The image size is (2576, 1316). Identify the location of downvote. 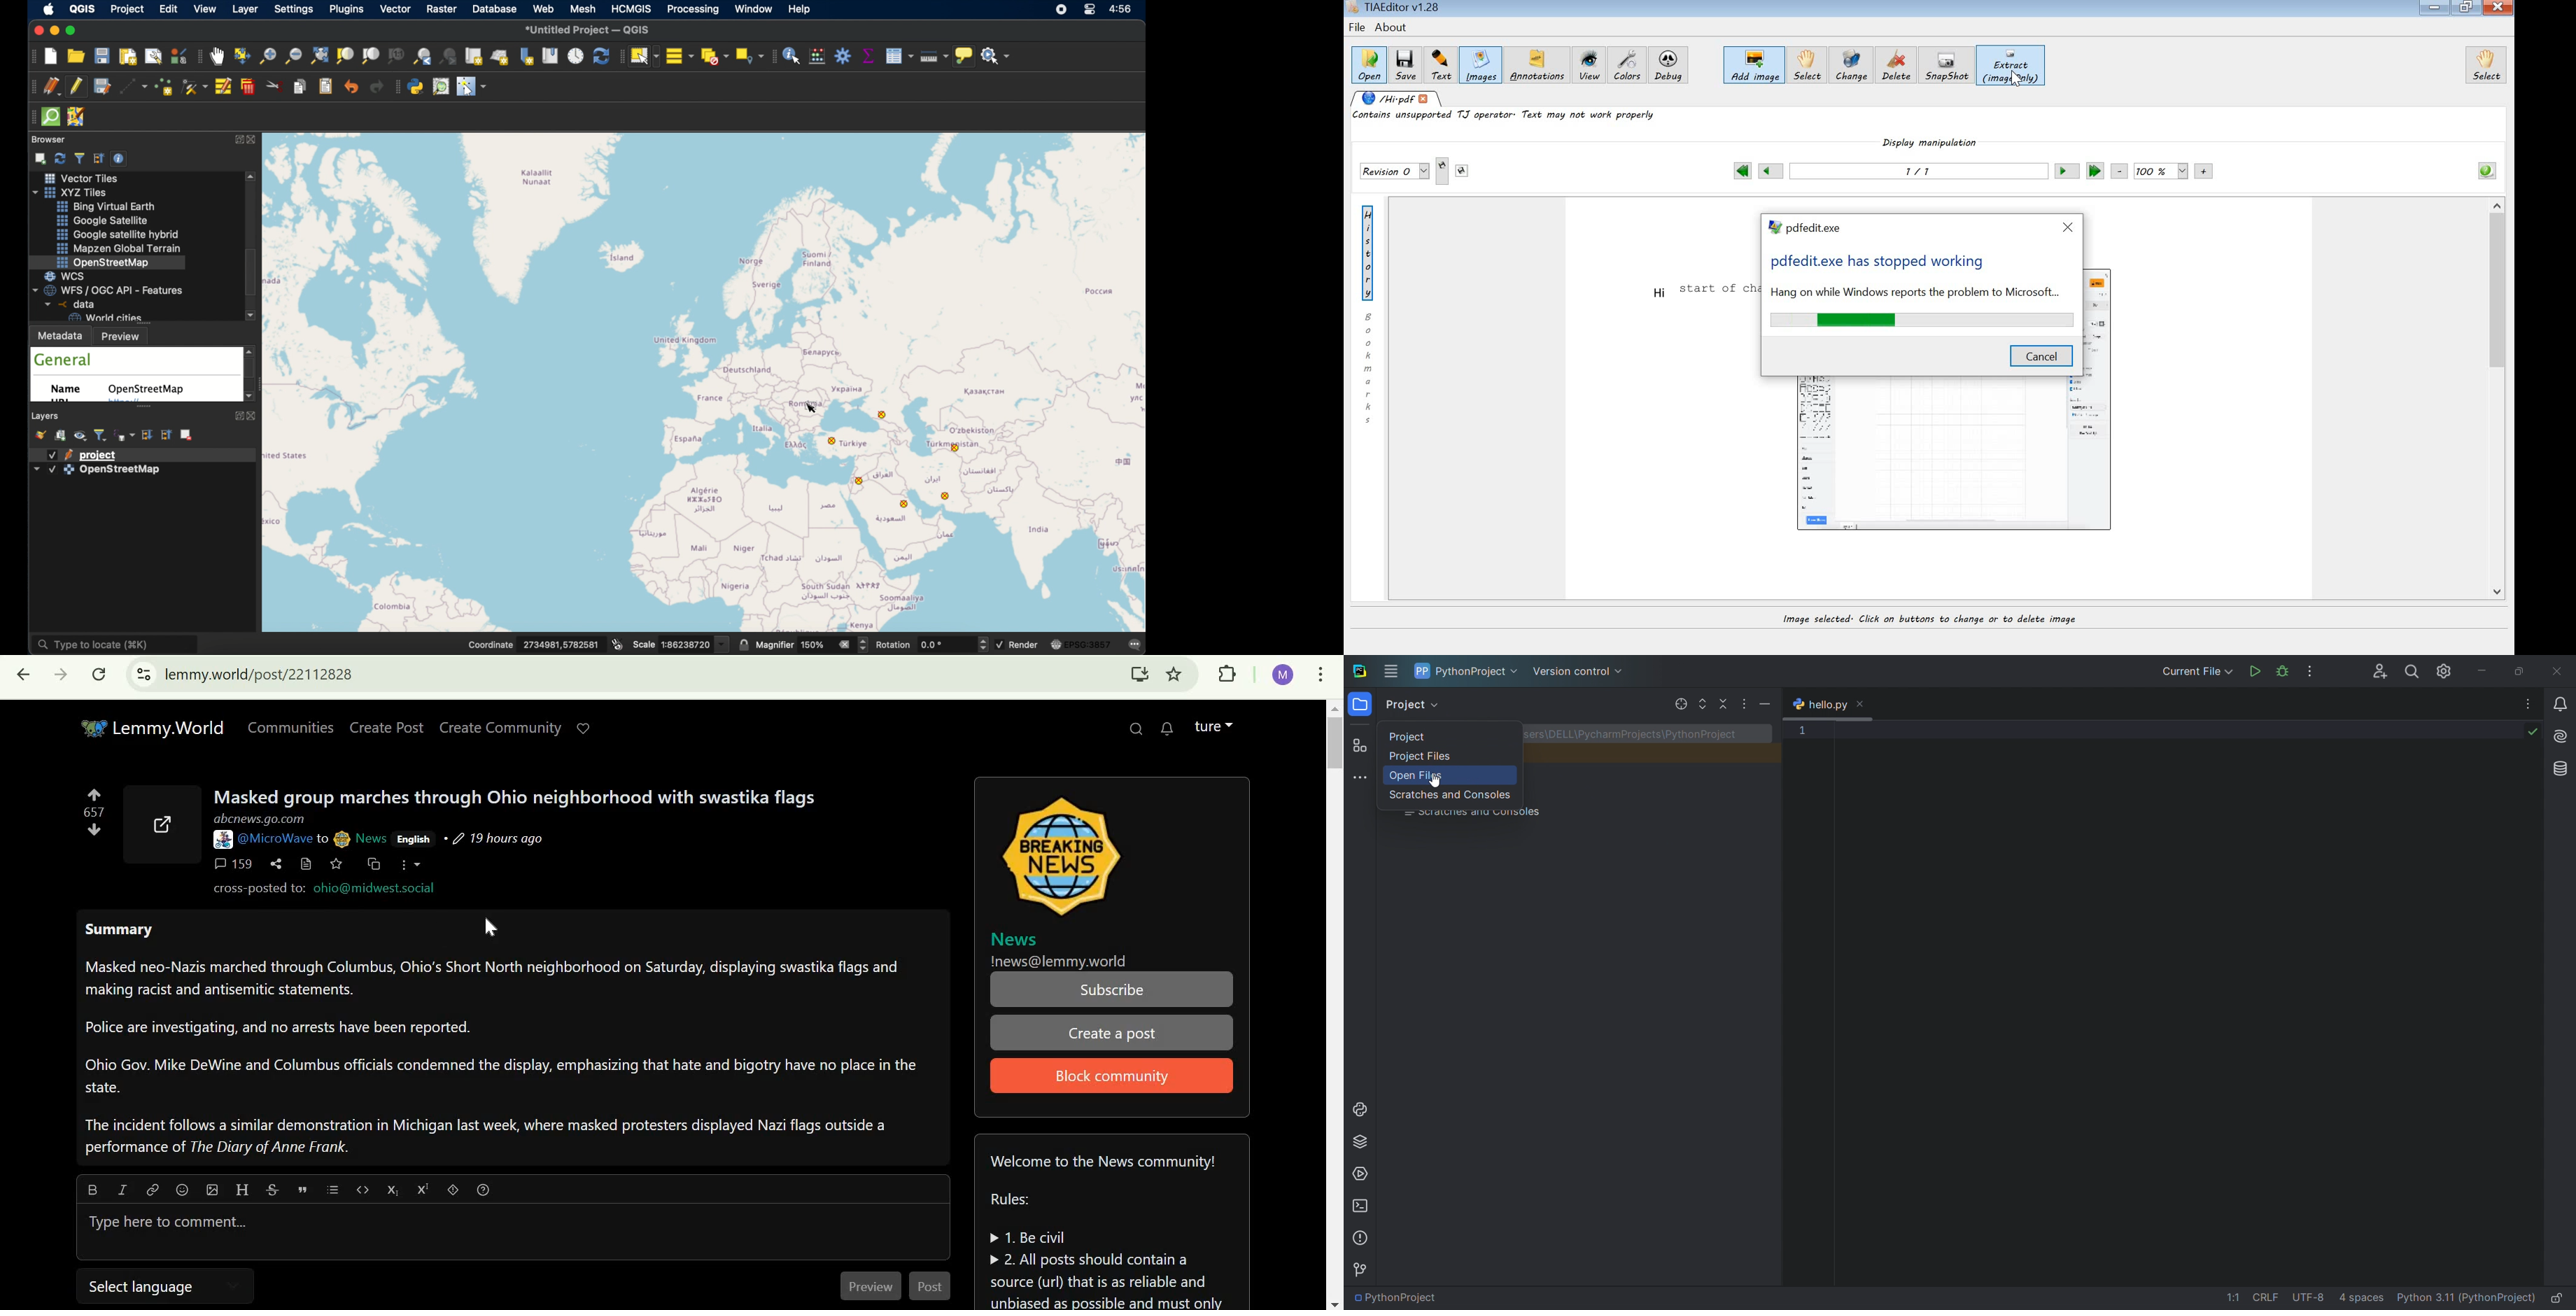
(94, 829).